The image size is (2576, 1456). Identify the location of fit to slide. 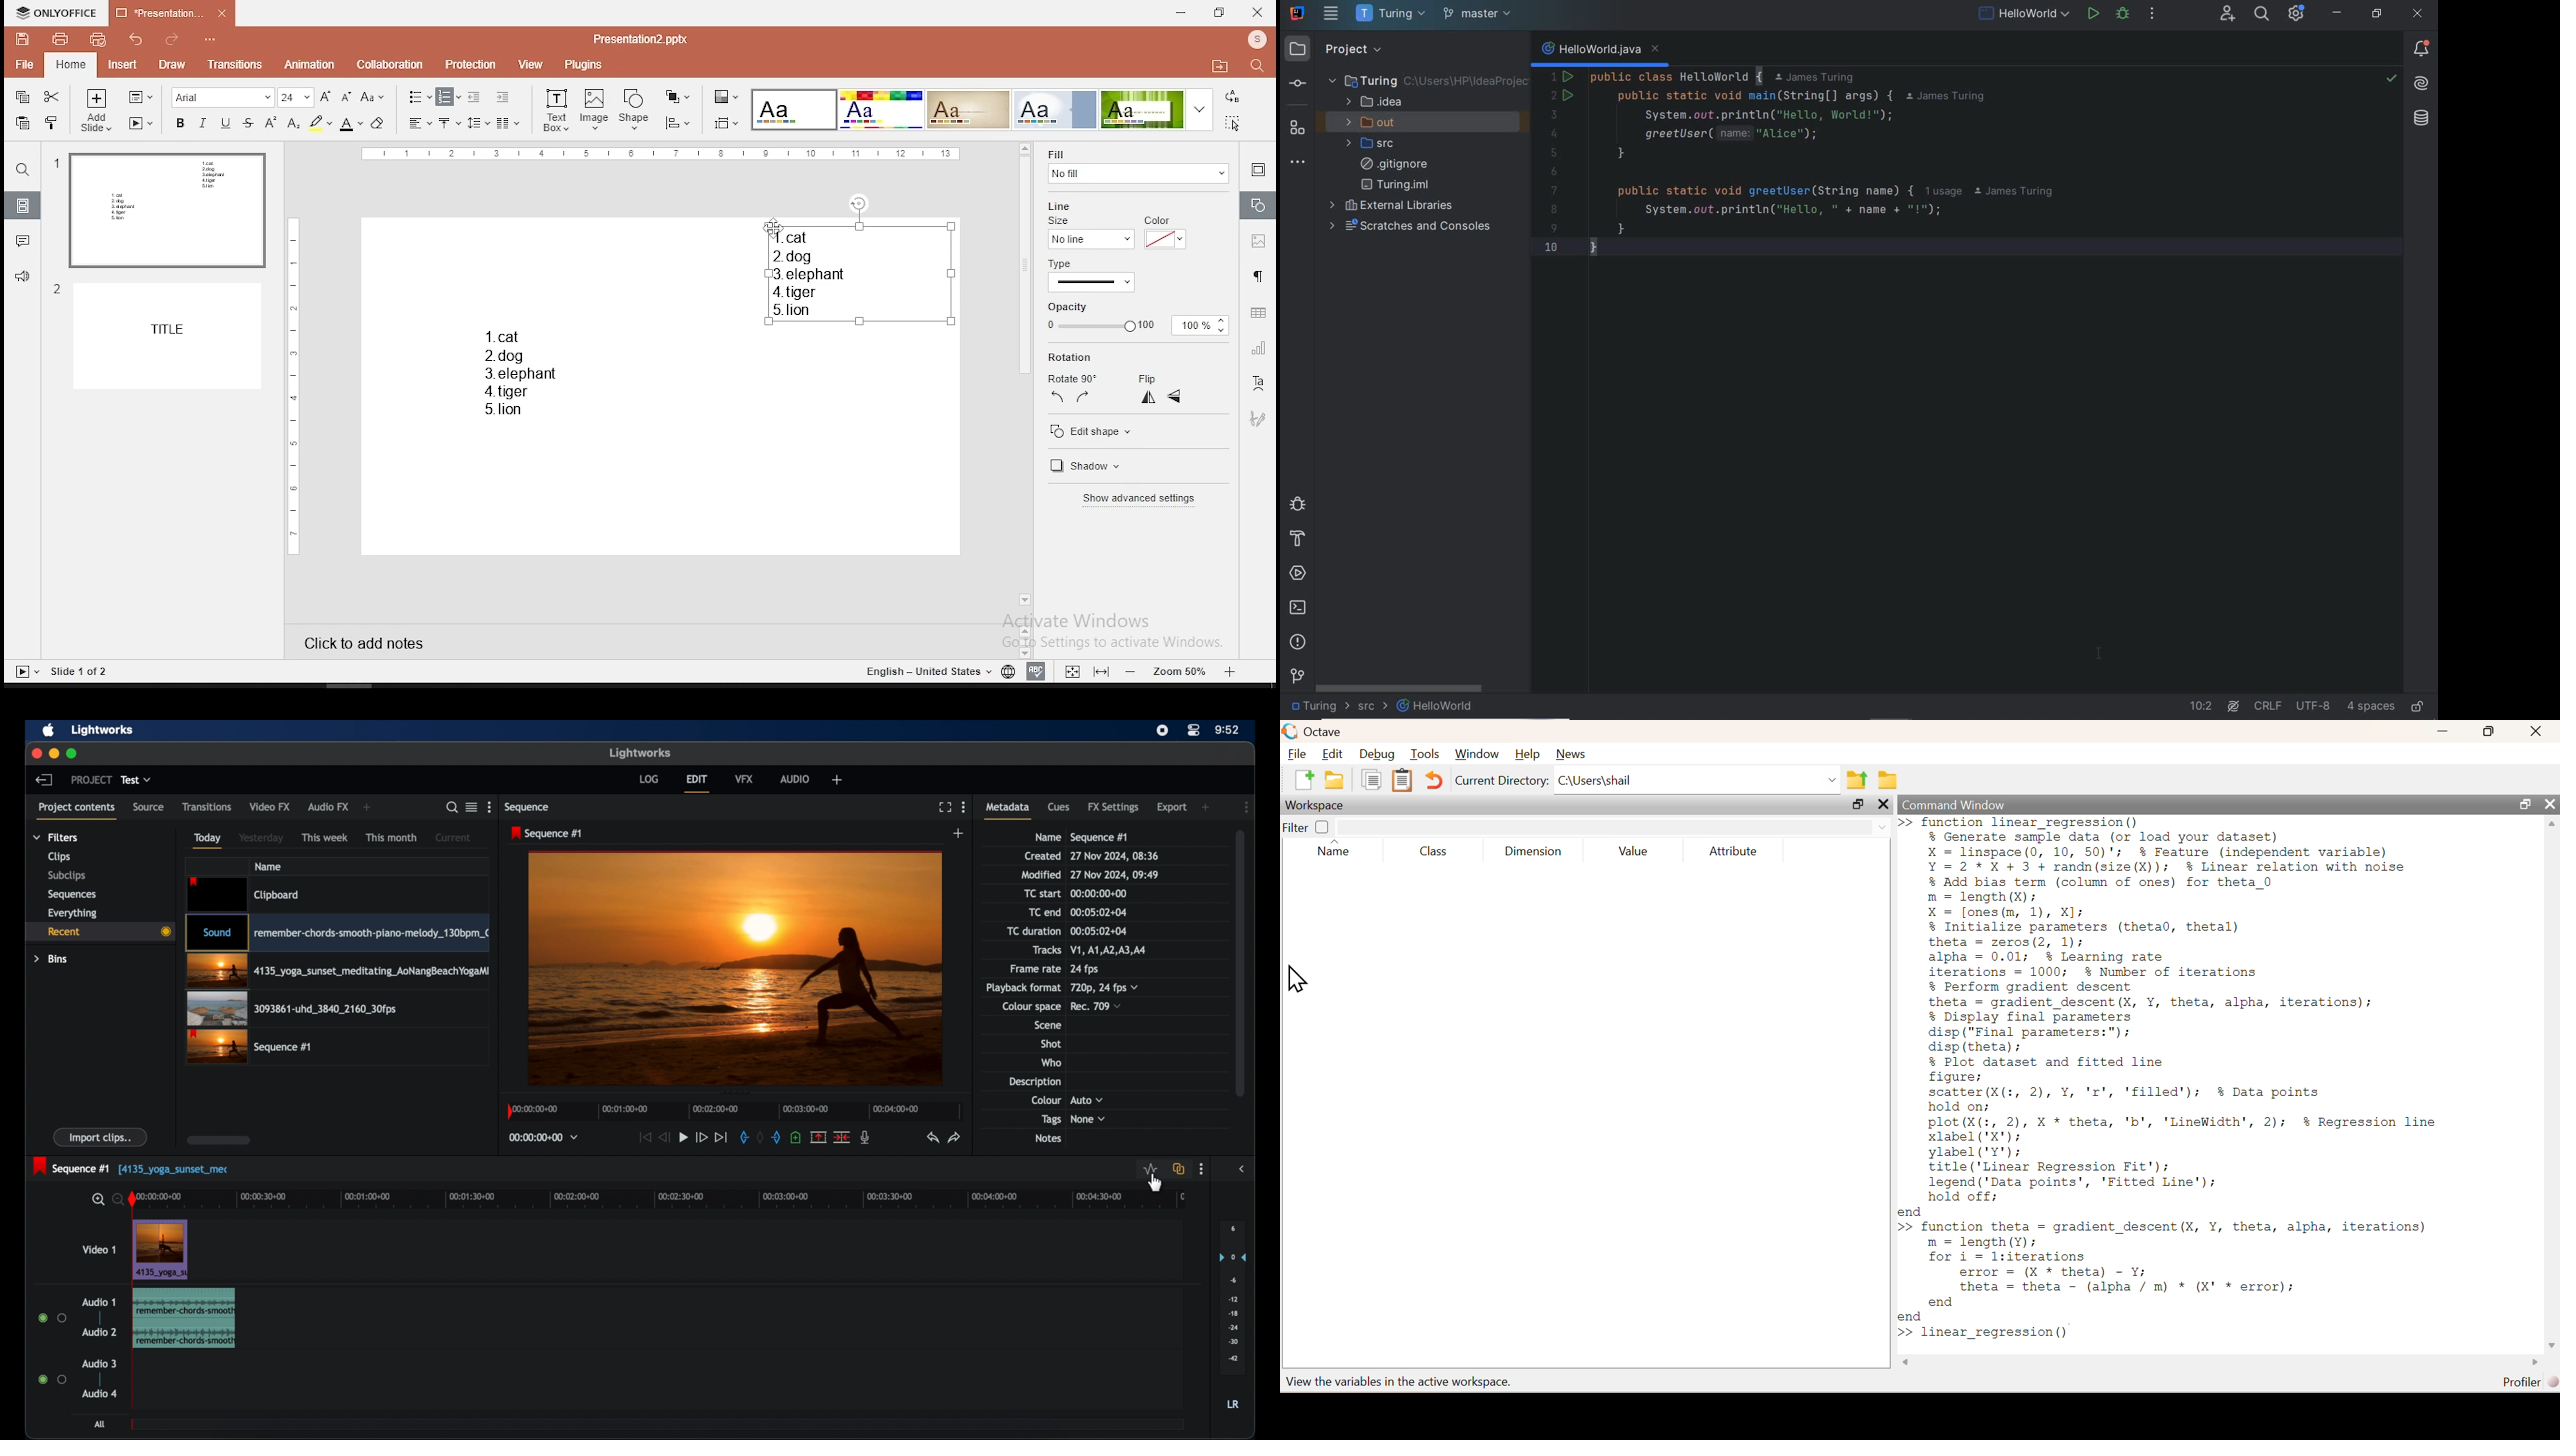
(1072, 669).